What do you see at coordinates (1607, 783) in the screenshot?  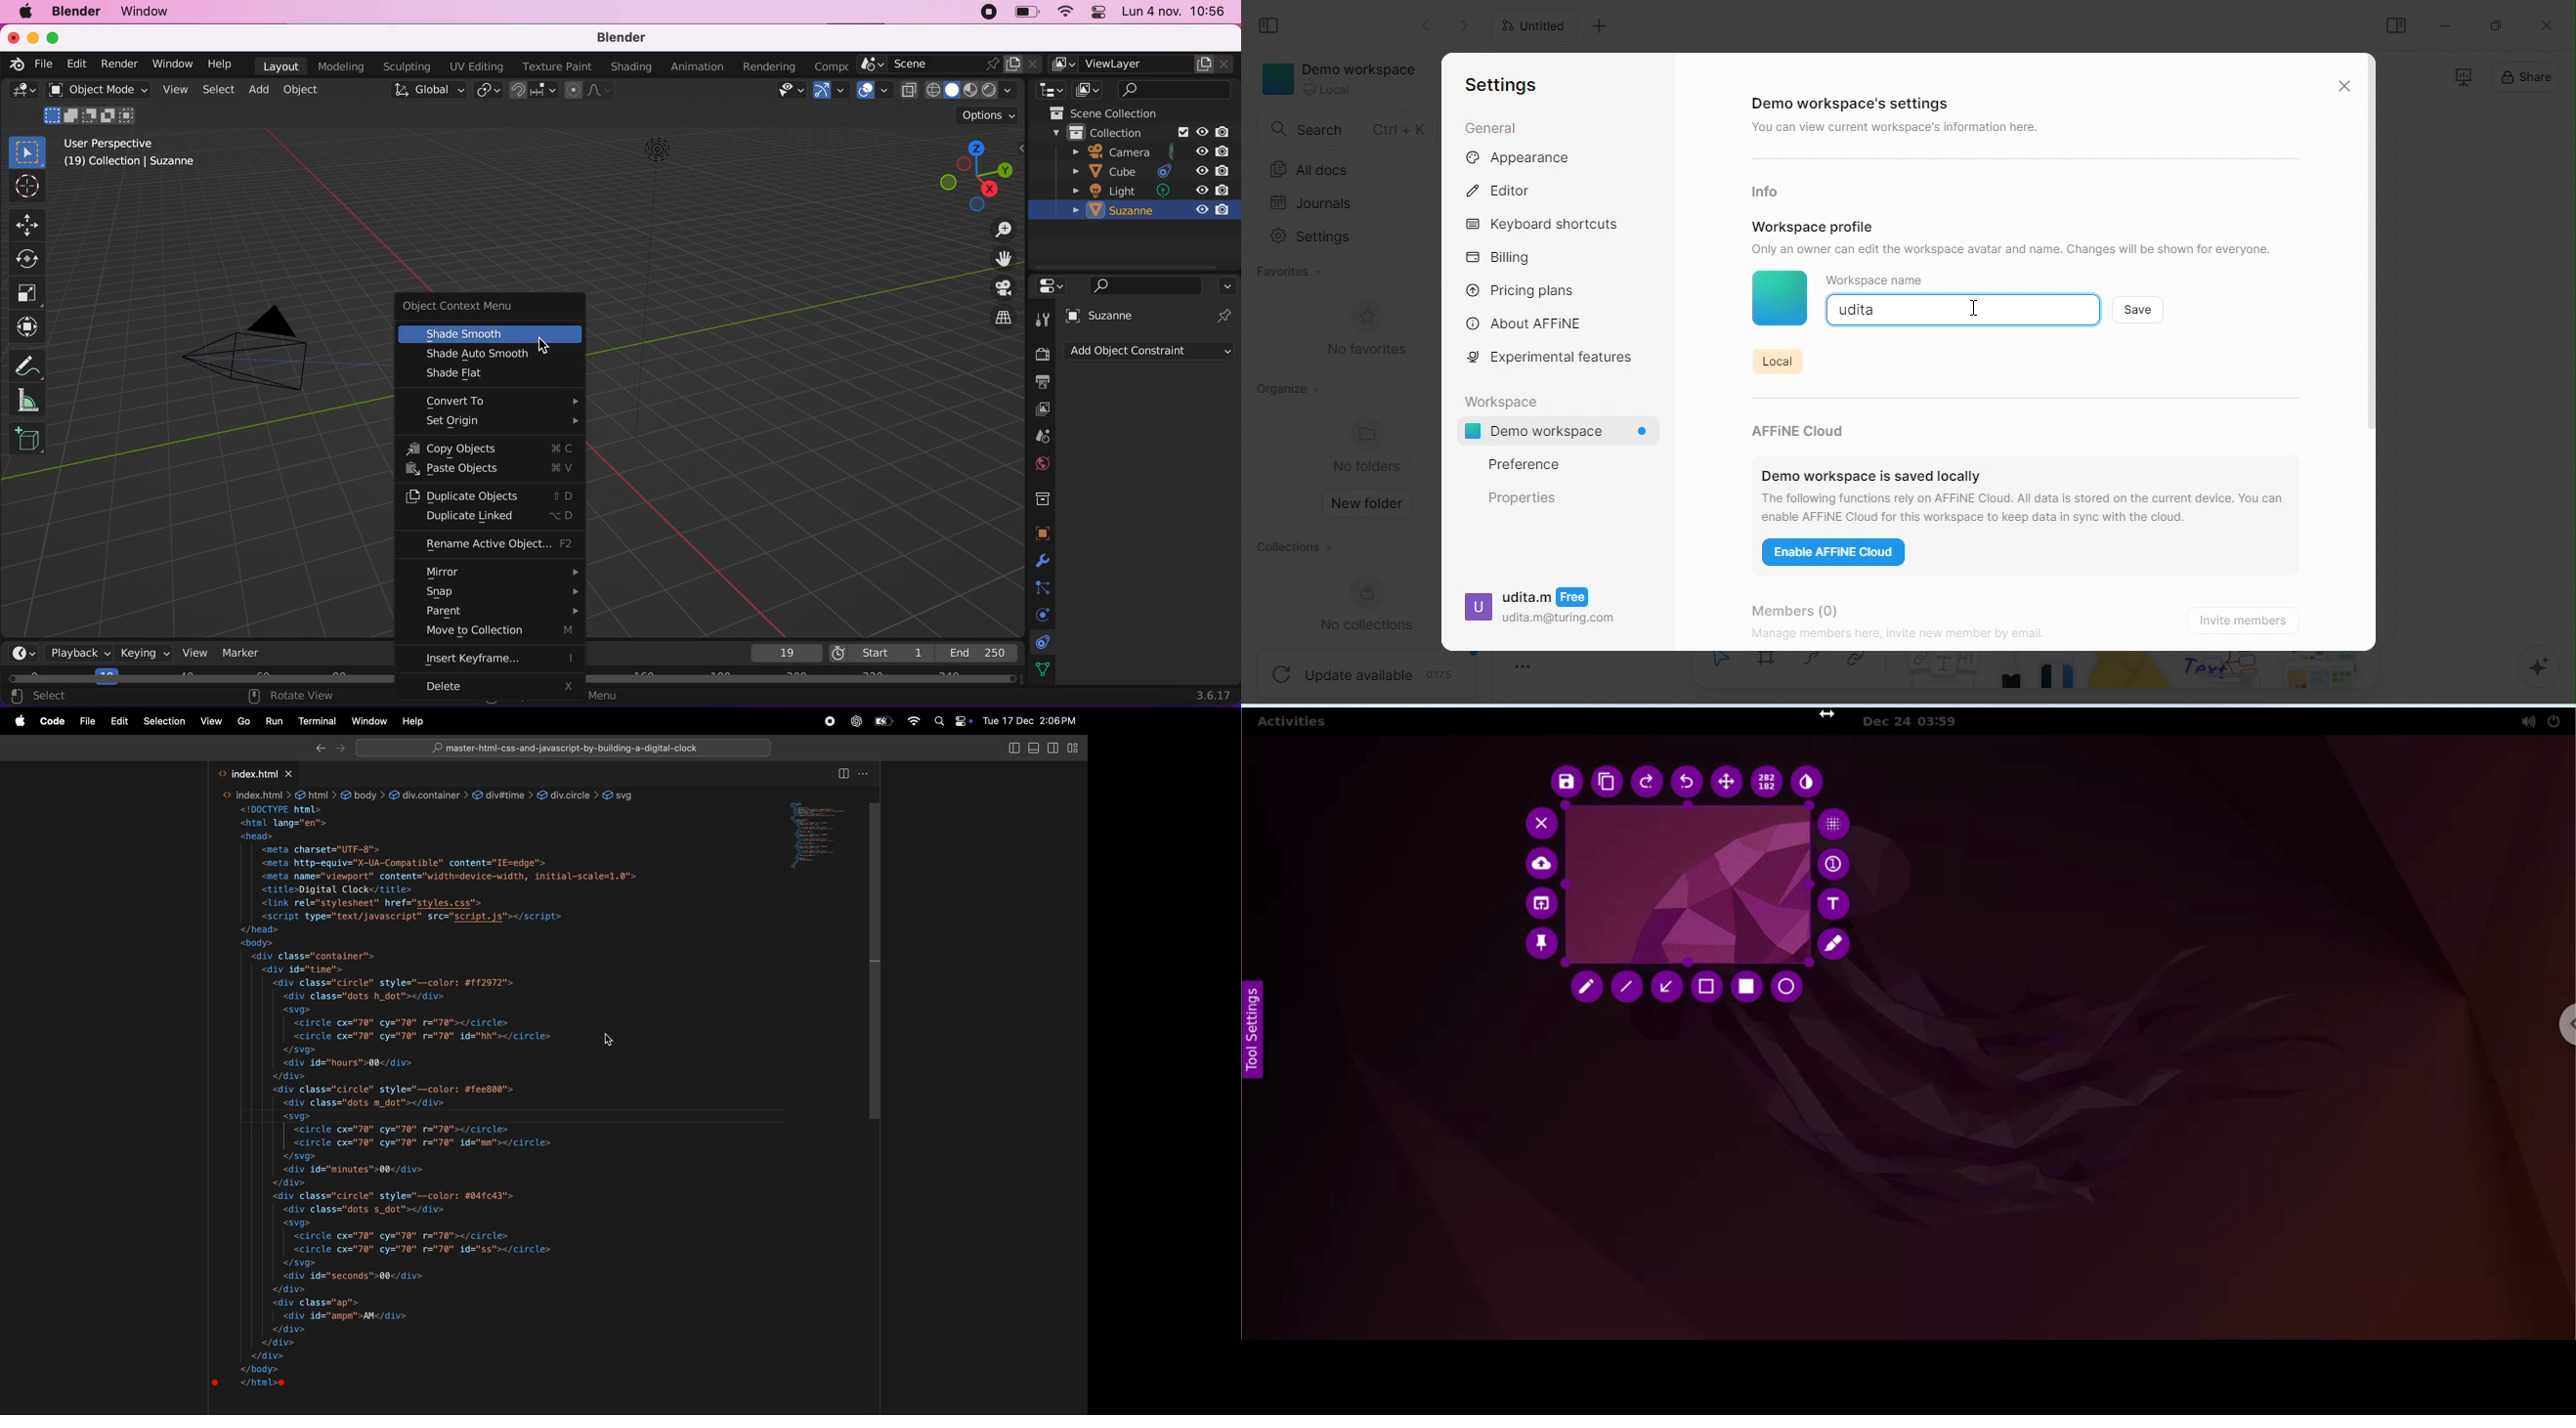 I see `copy to clipboard input element` at bounding box center [1607, 783].